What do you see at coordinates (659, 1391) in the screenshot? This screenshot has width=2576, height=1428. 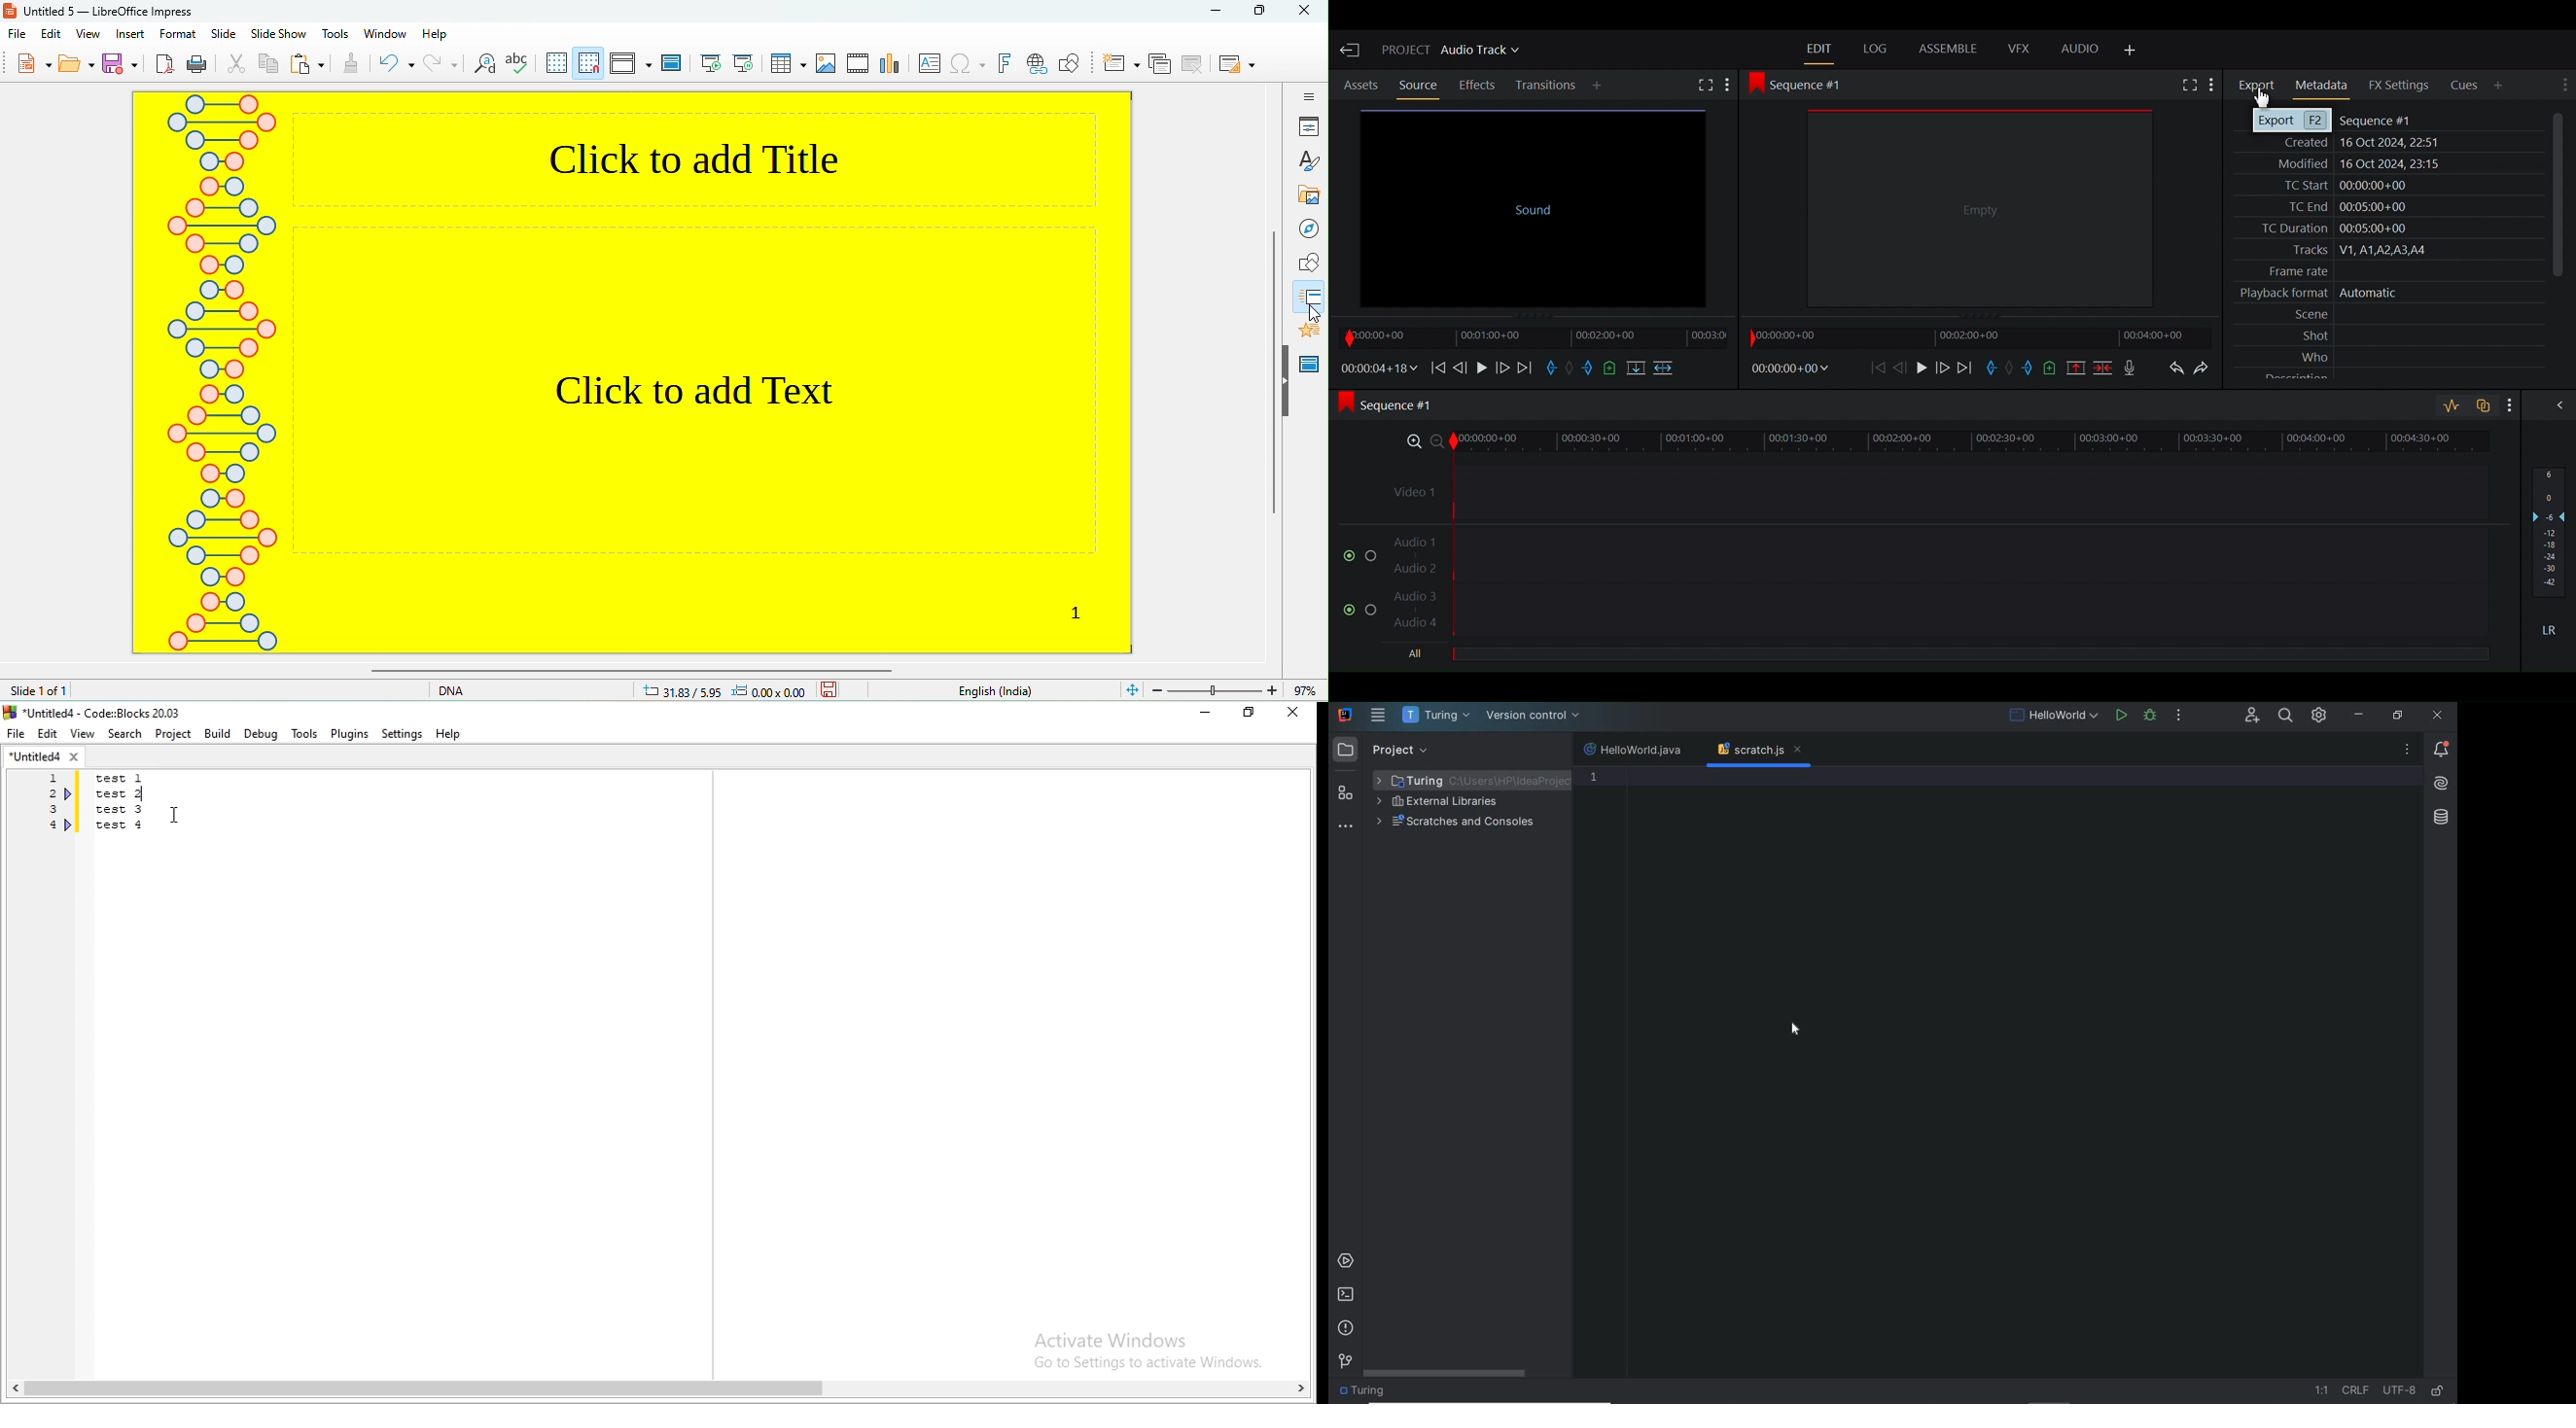 I see `scroll bar` at bounding box center [659, 1391].